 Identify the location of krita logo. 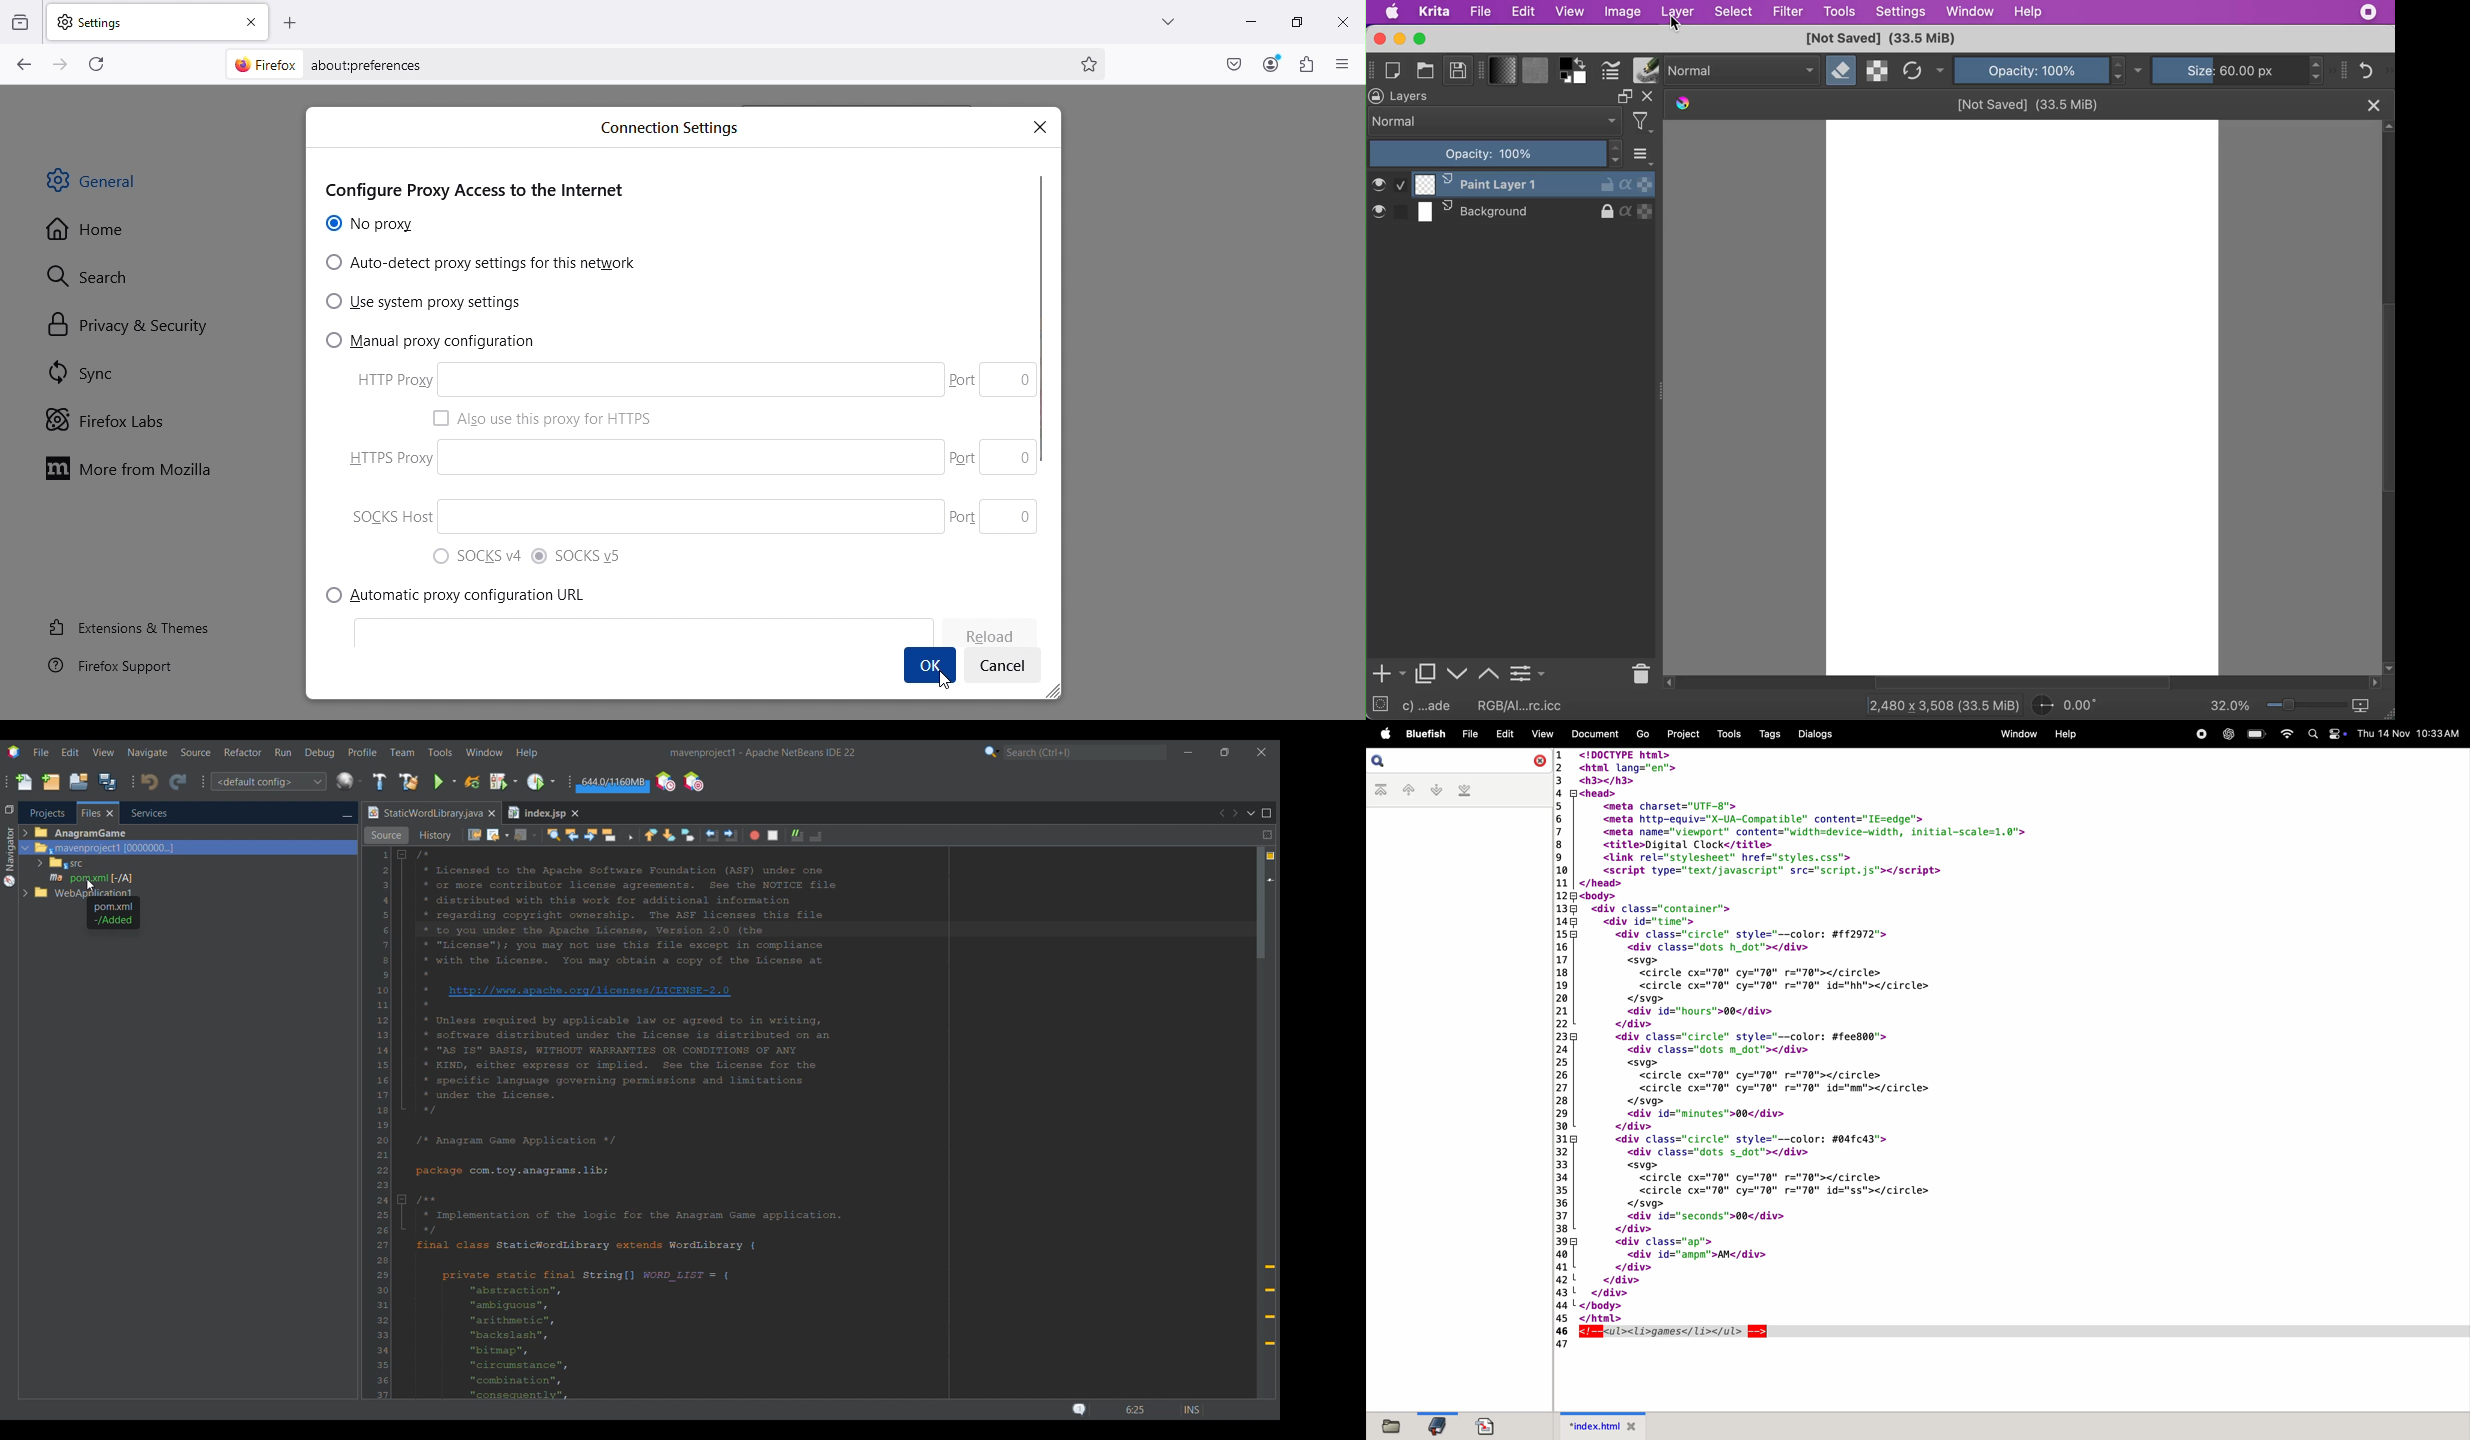
(1681, 104).